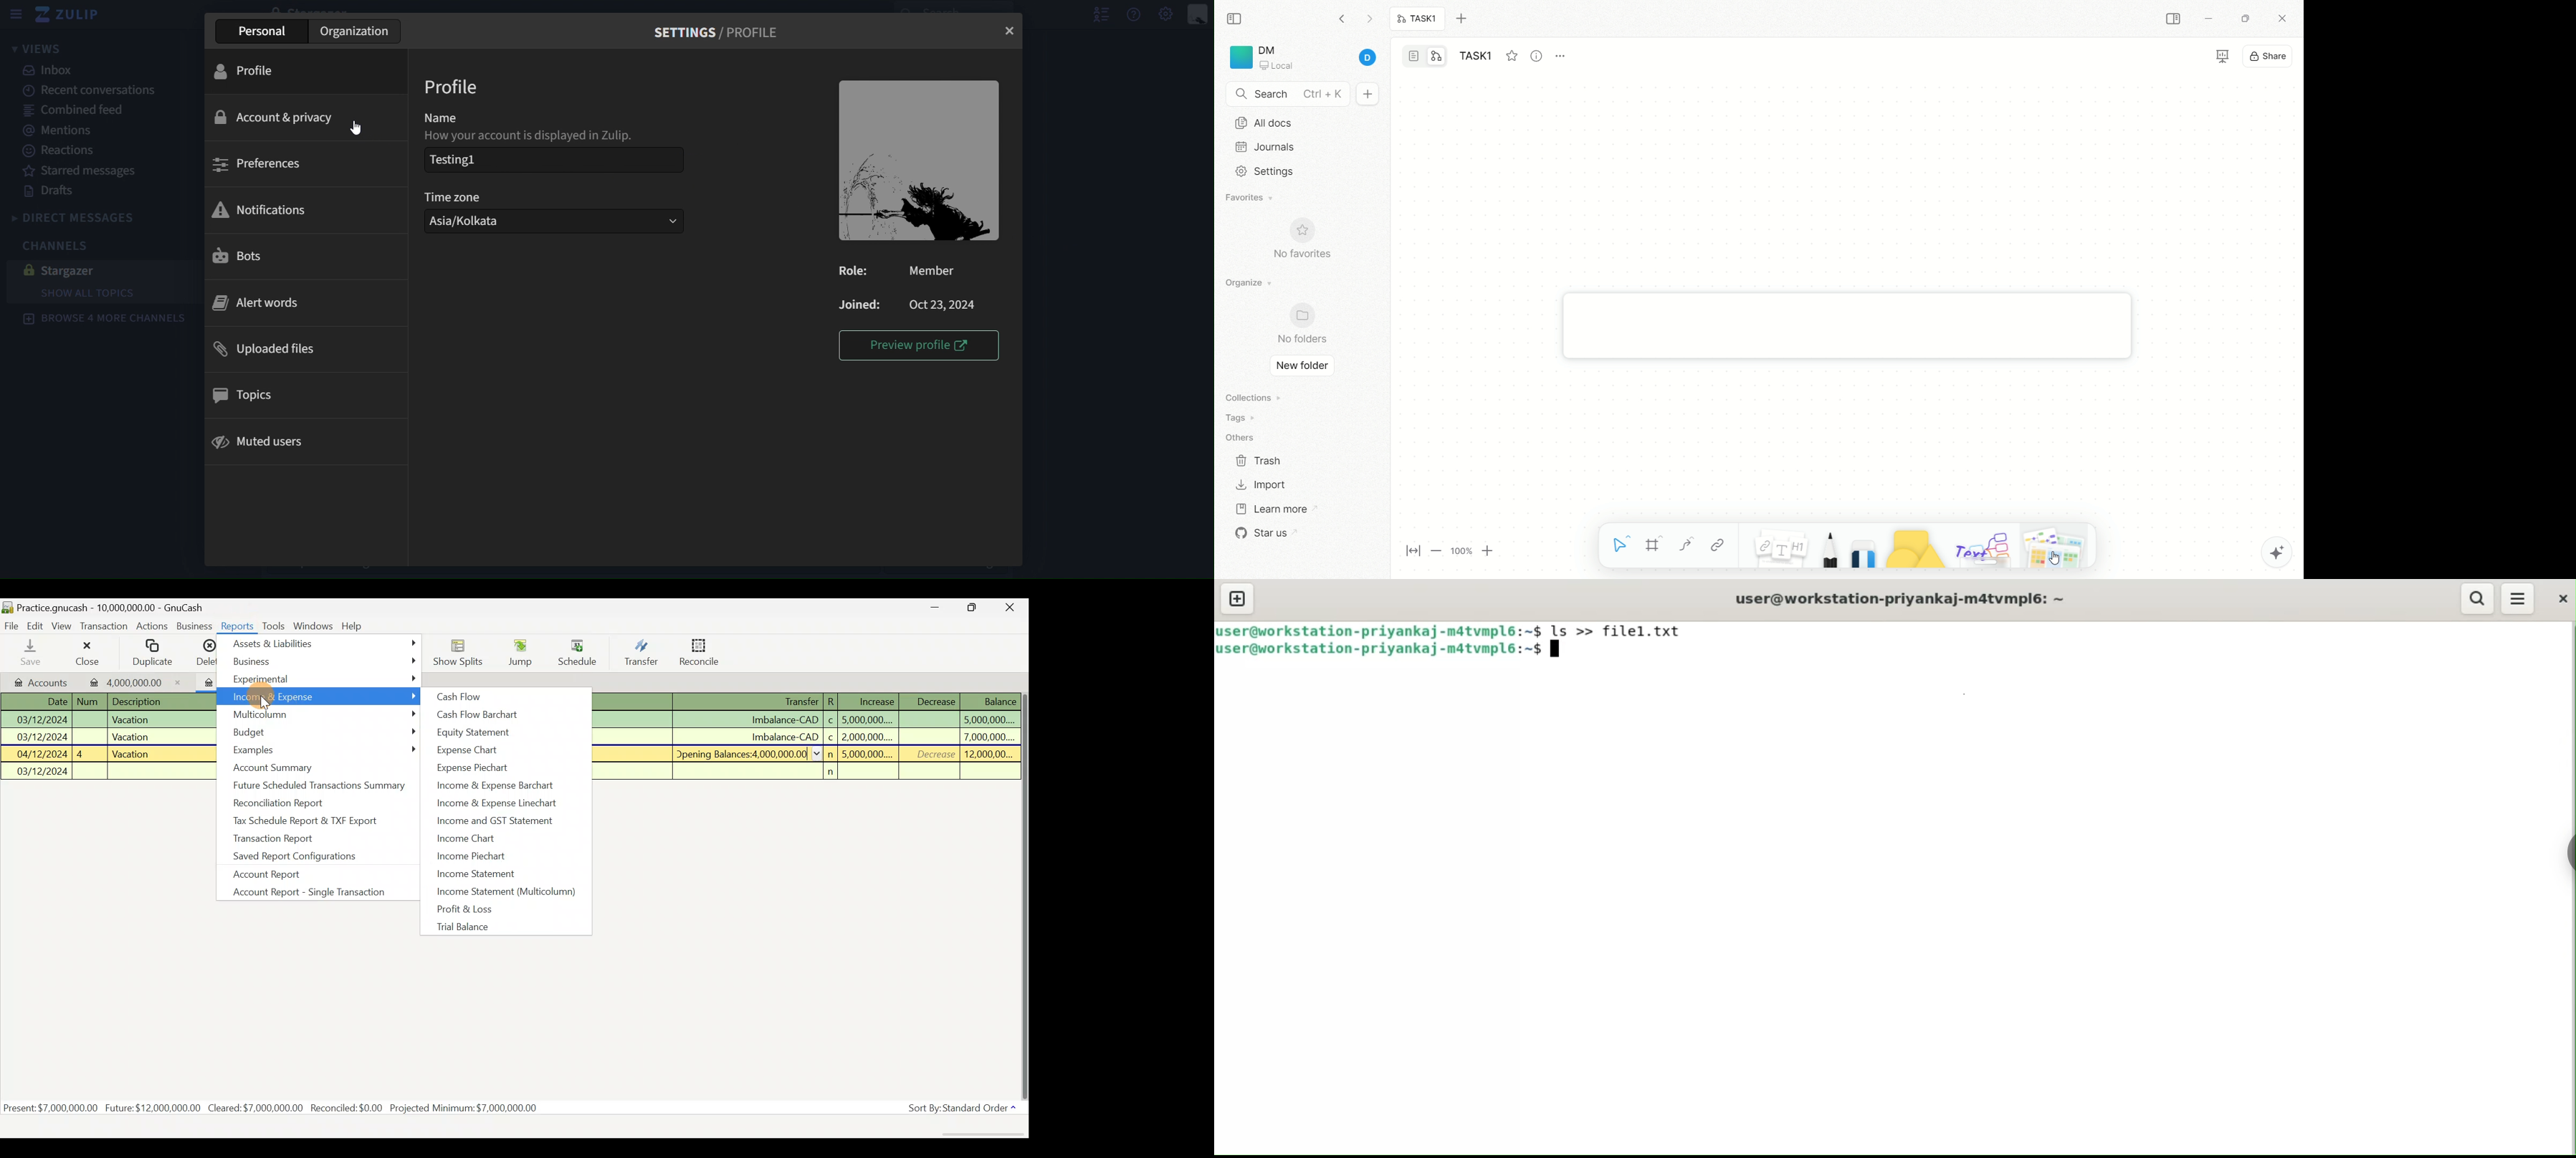  I want to click on Assets & Liabilities, so click(326, 643).